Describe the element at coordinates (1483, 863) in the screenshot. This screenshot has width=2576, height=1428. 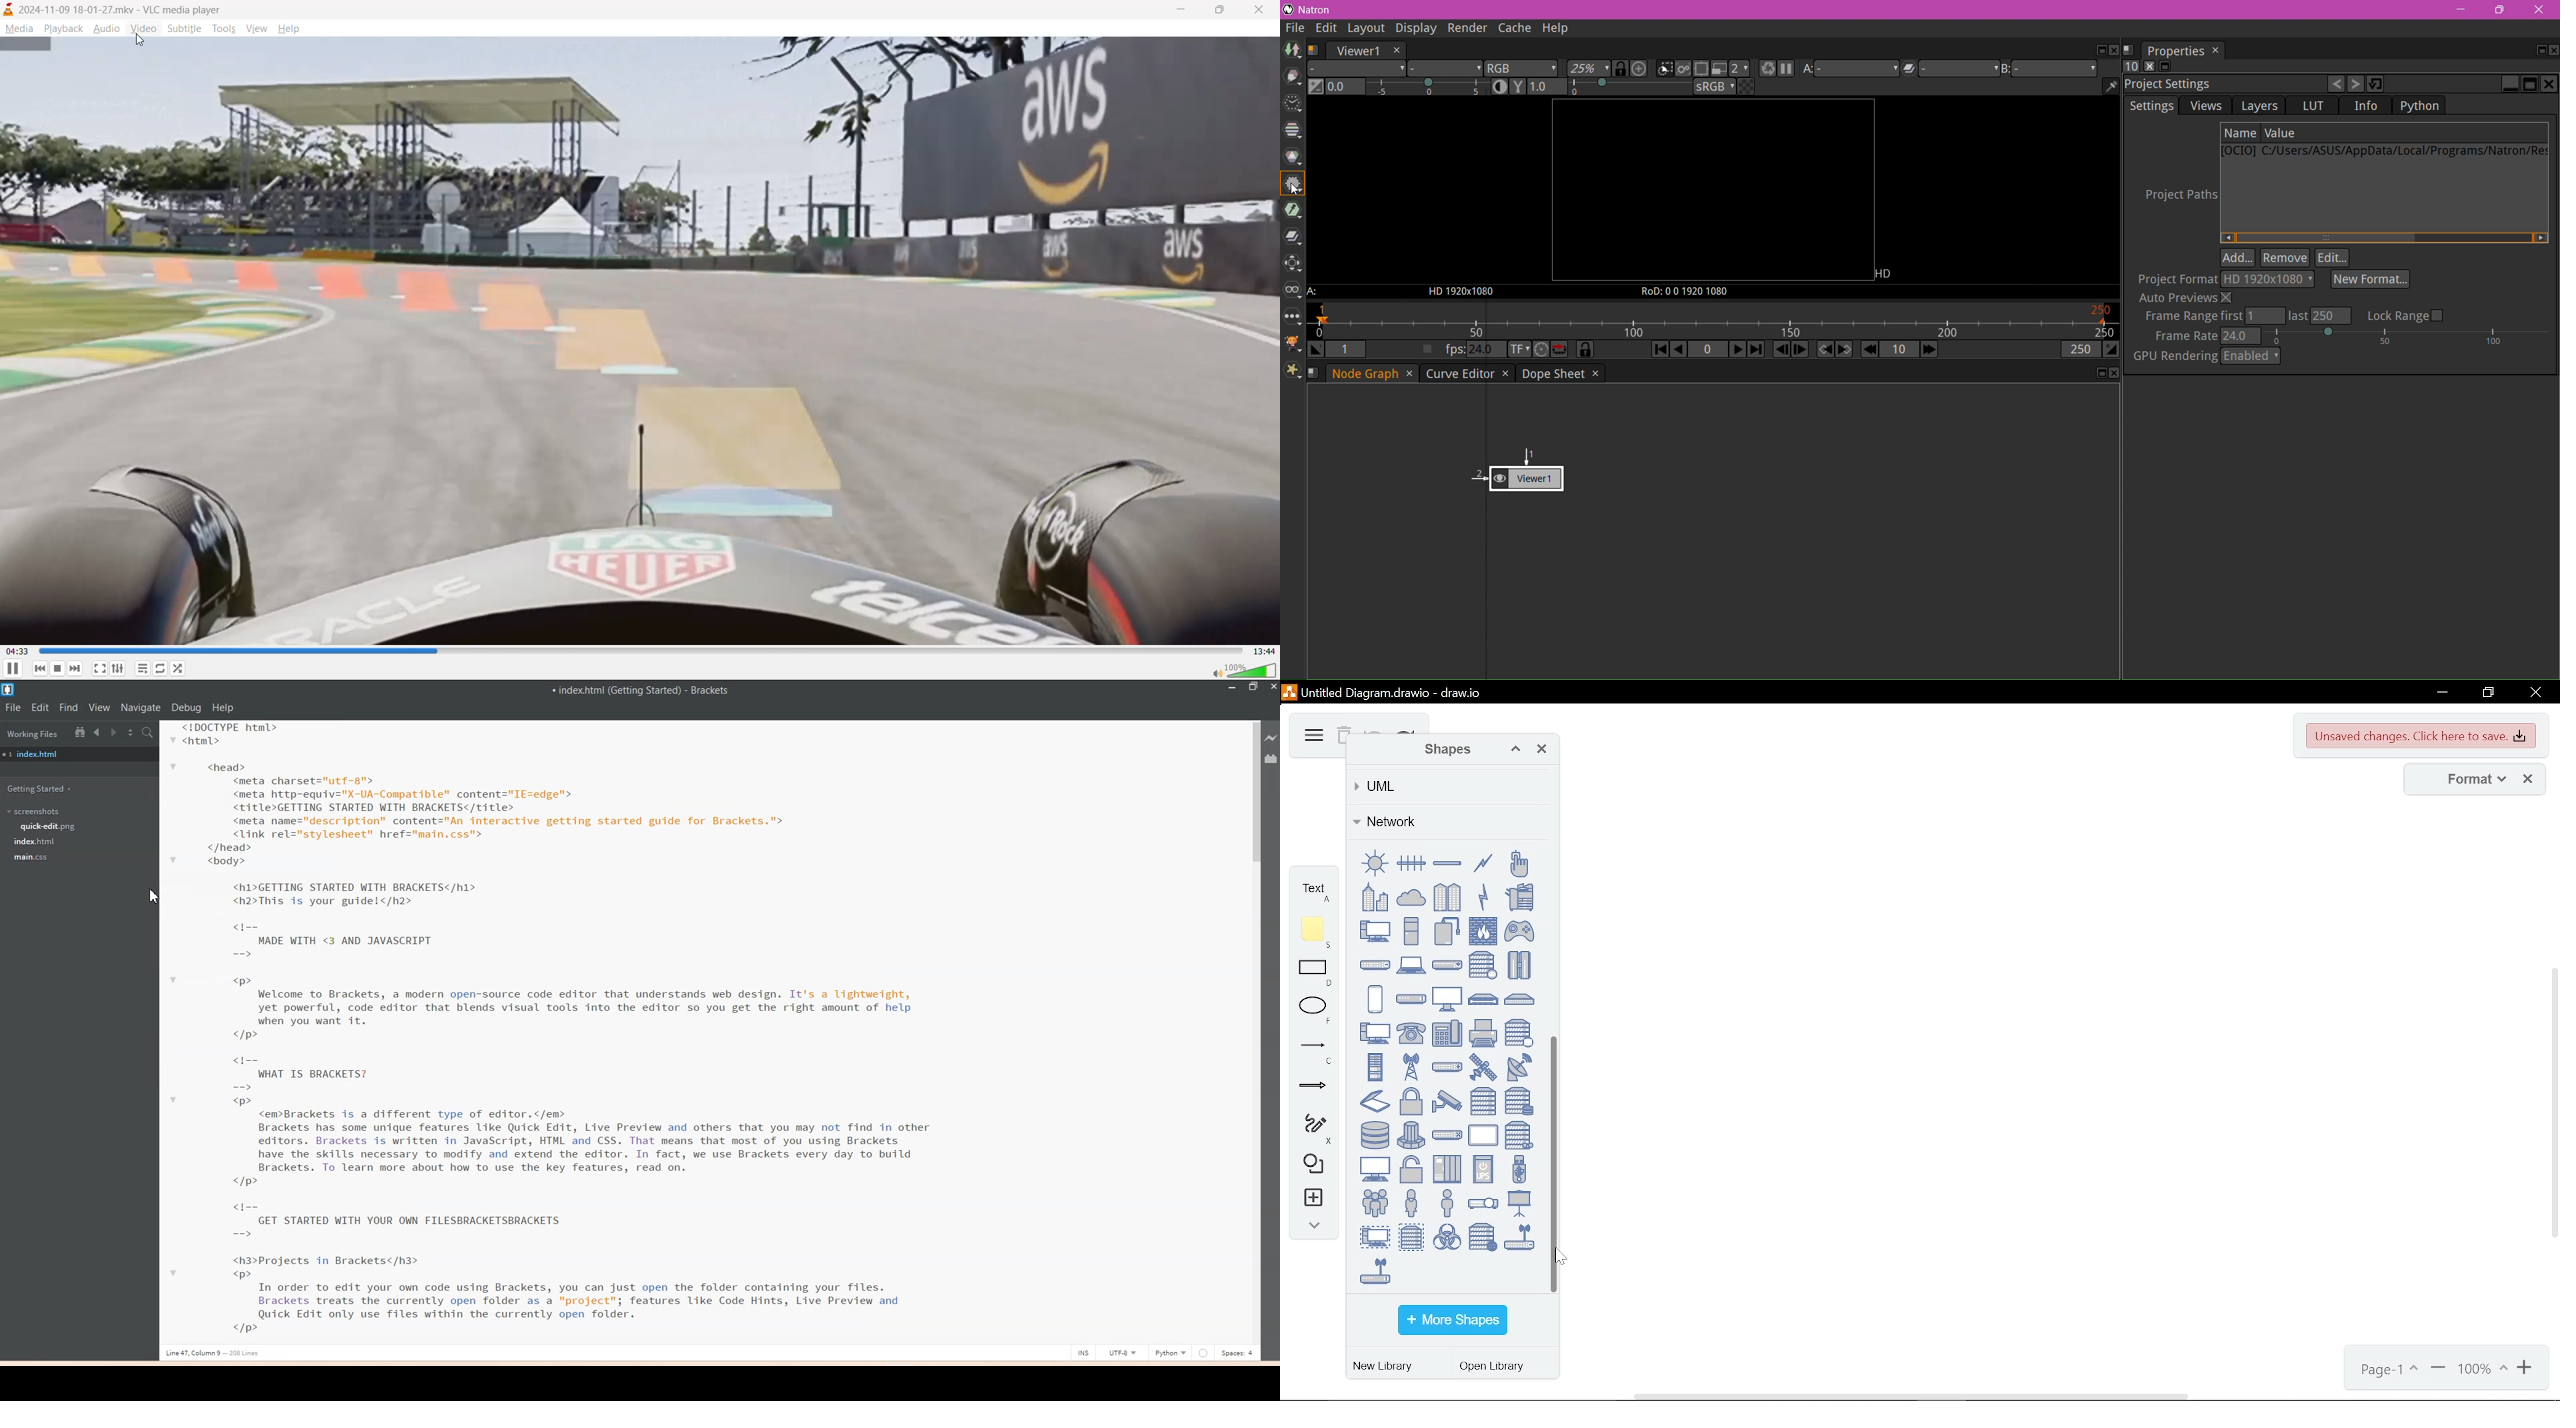
I see `comm link` at that location.